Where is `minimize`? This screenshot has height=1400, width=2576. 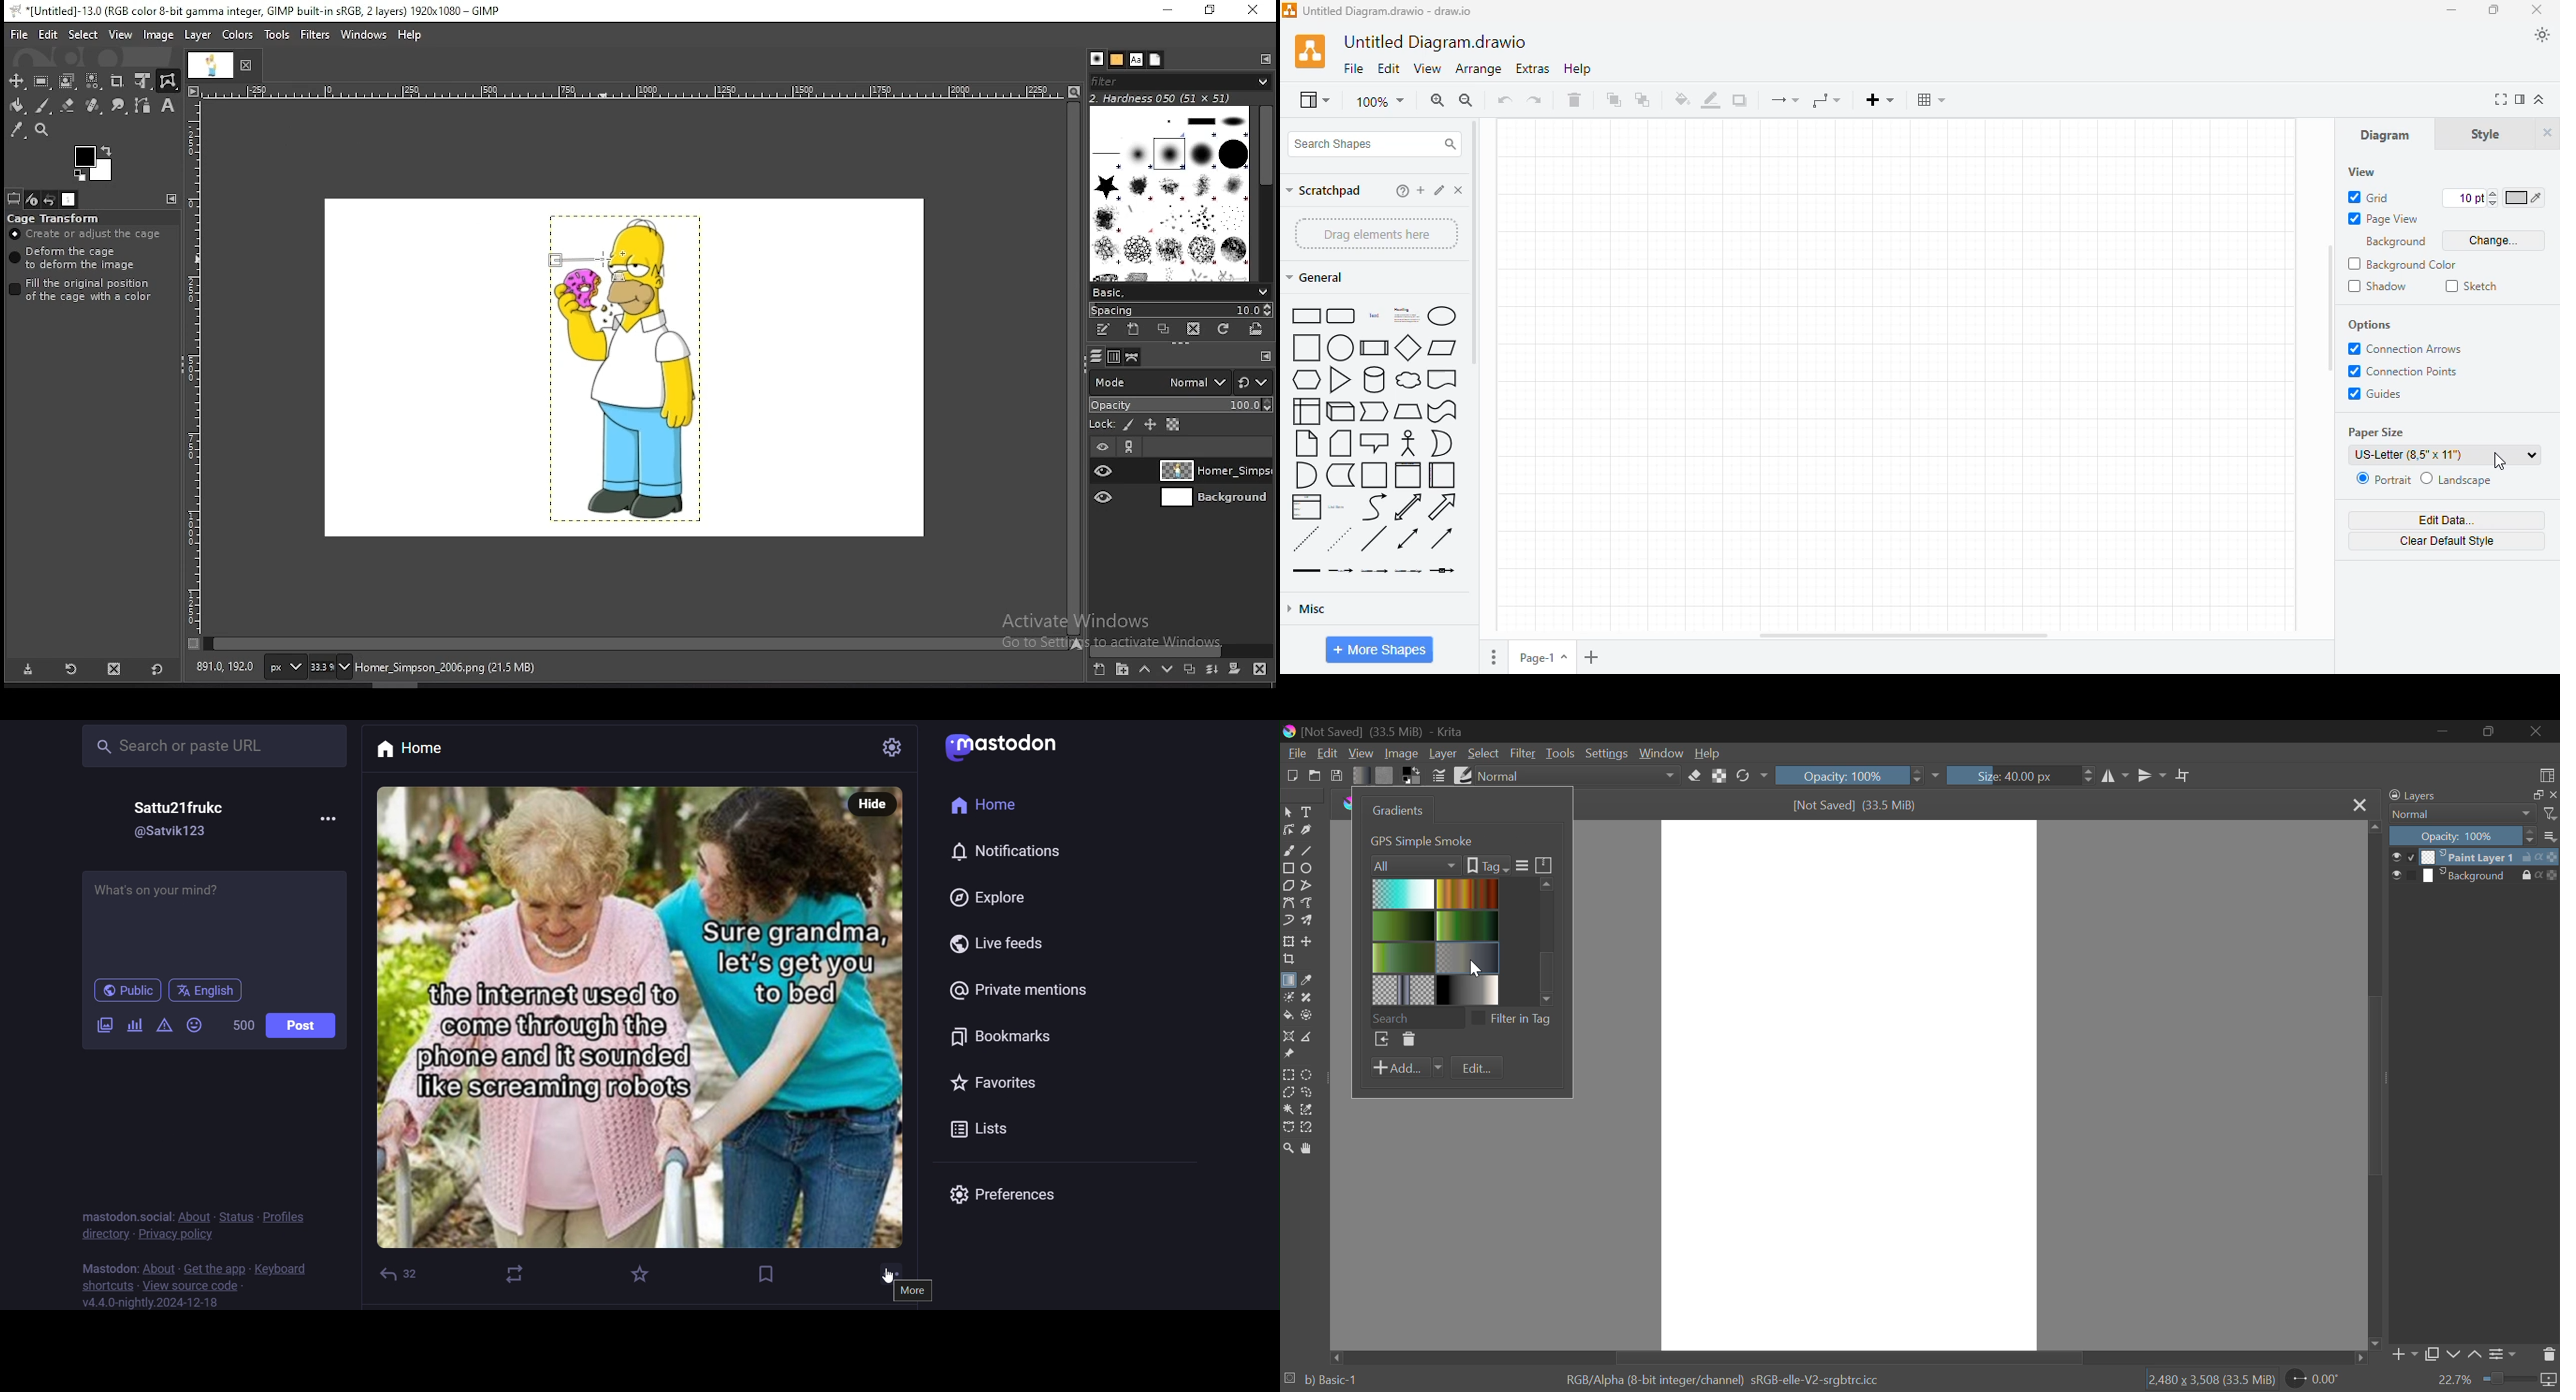 minimize is located at coordinates (1168, 11).